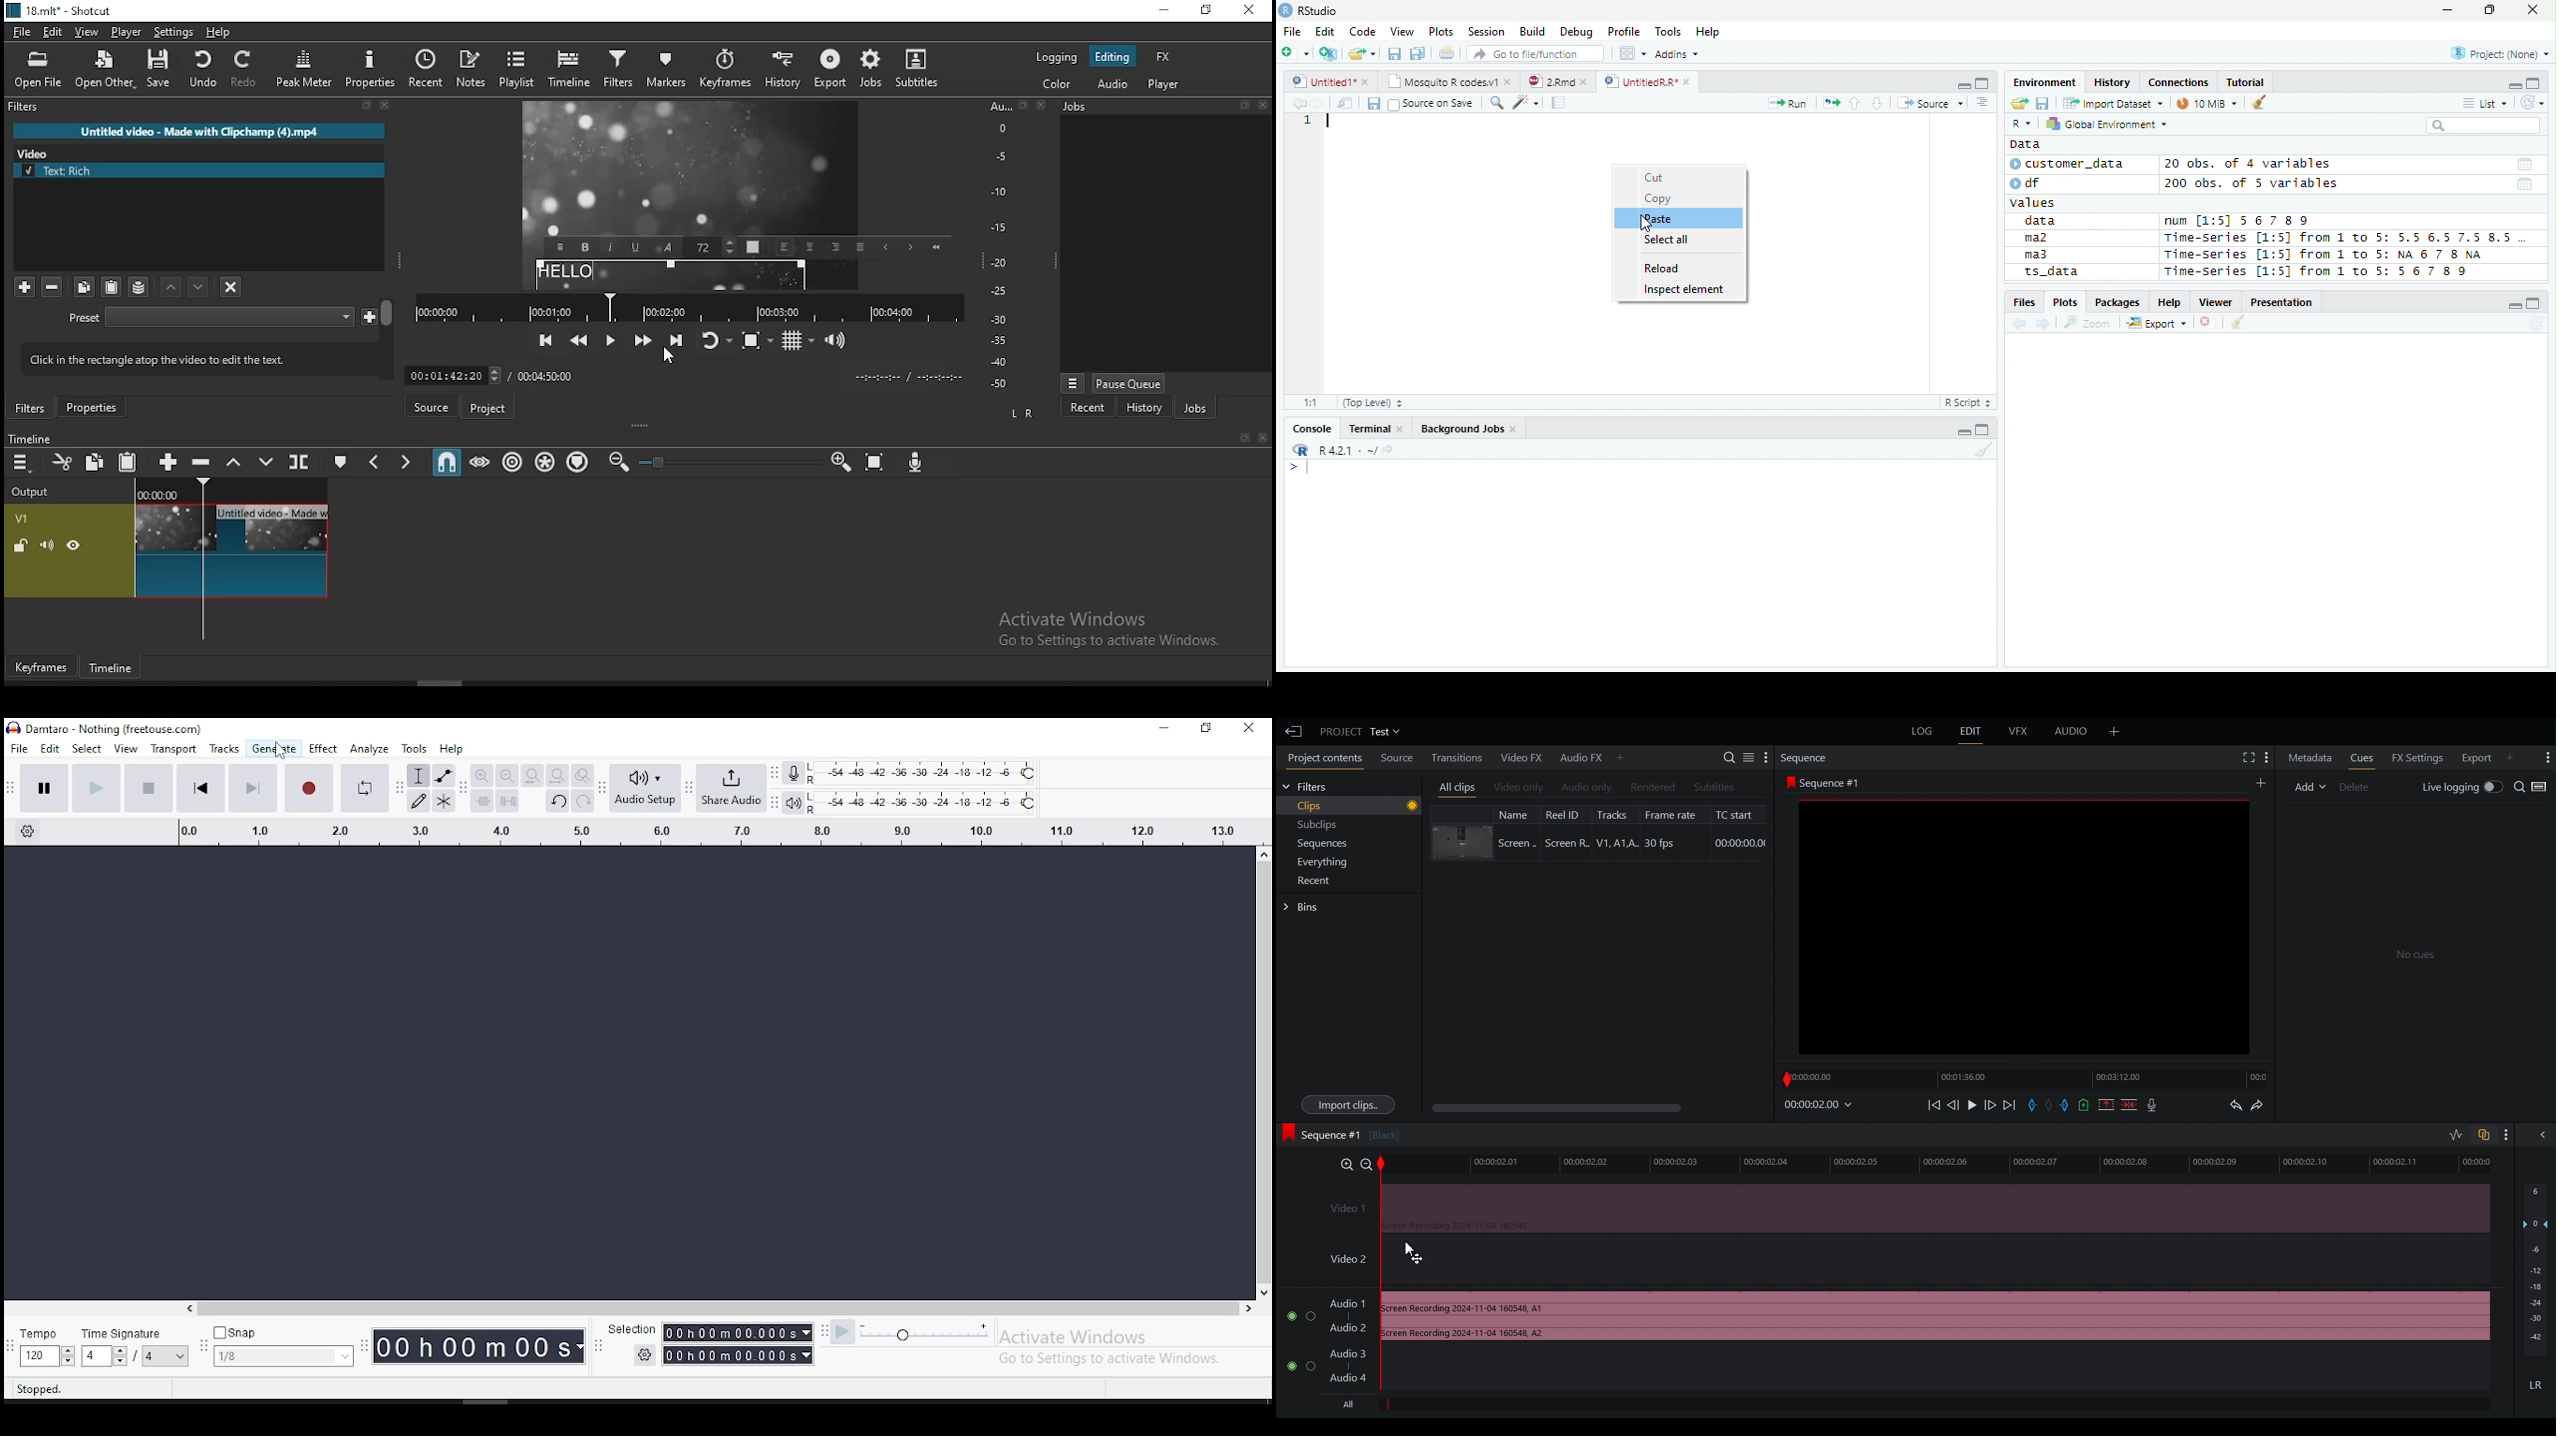  I want to click on split at playhead, so click(300, 461).